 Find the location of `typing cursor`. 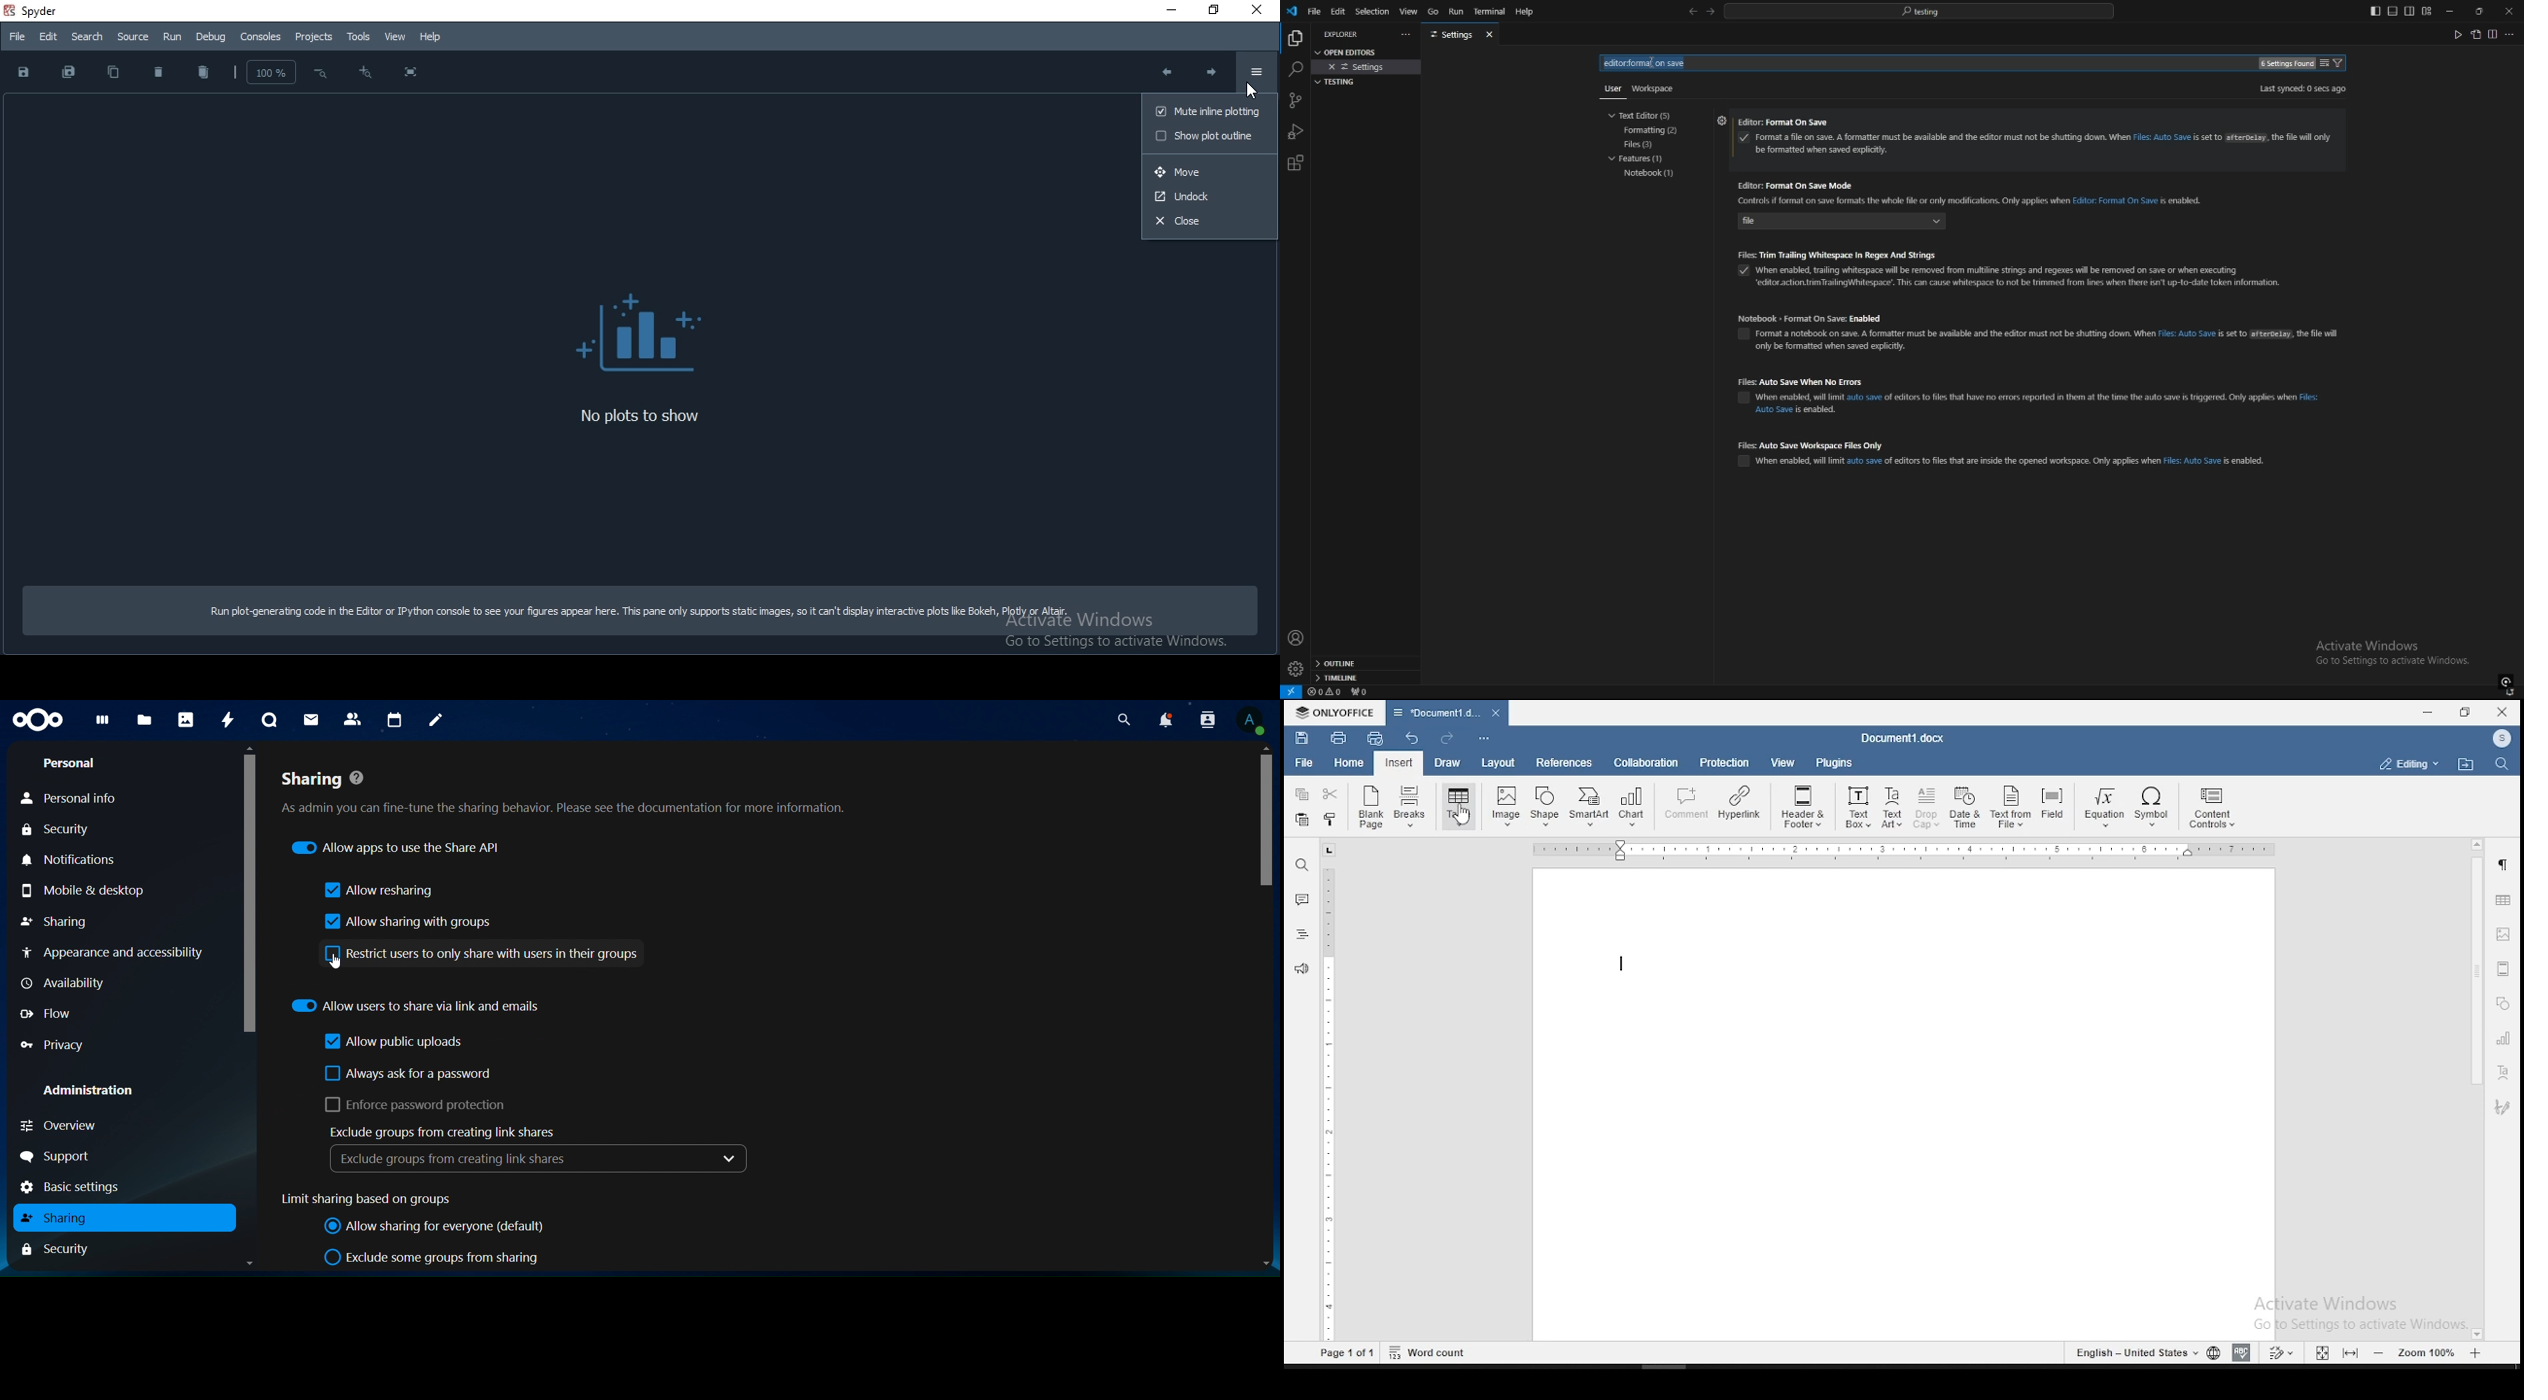

typing cursor is located at coordinates (1650, 63).